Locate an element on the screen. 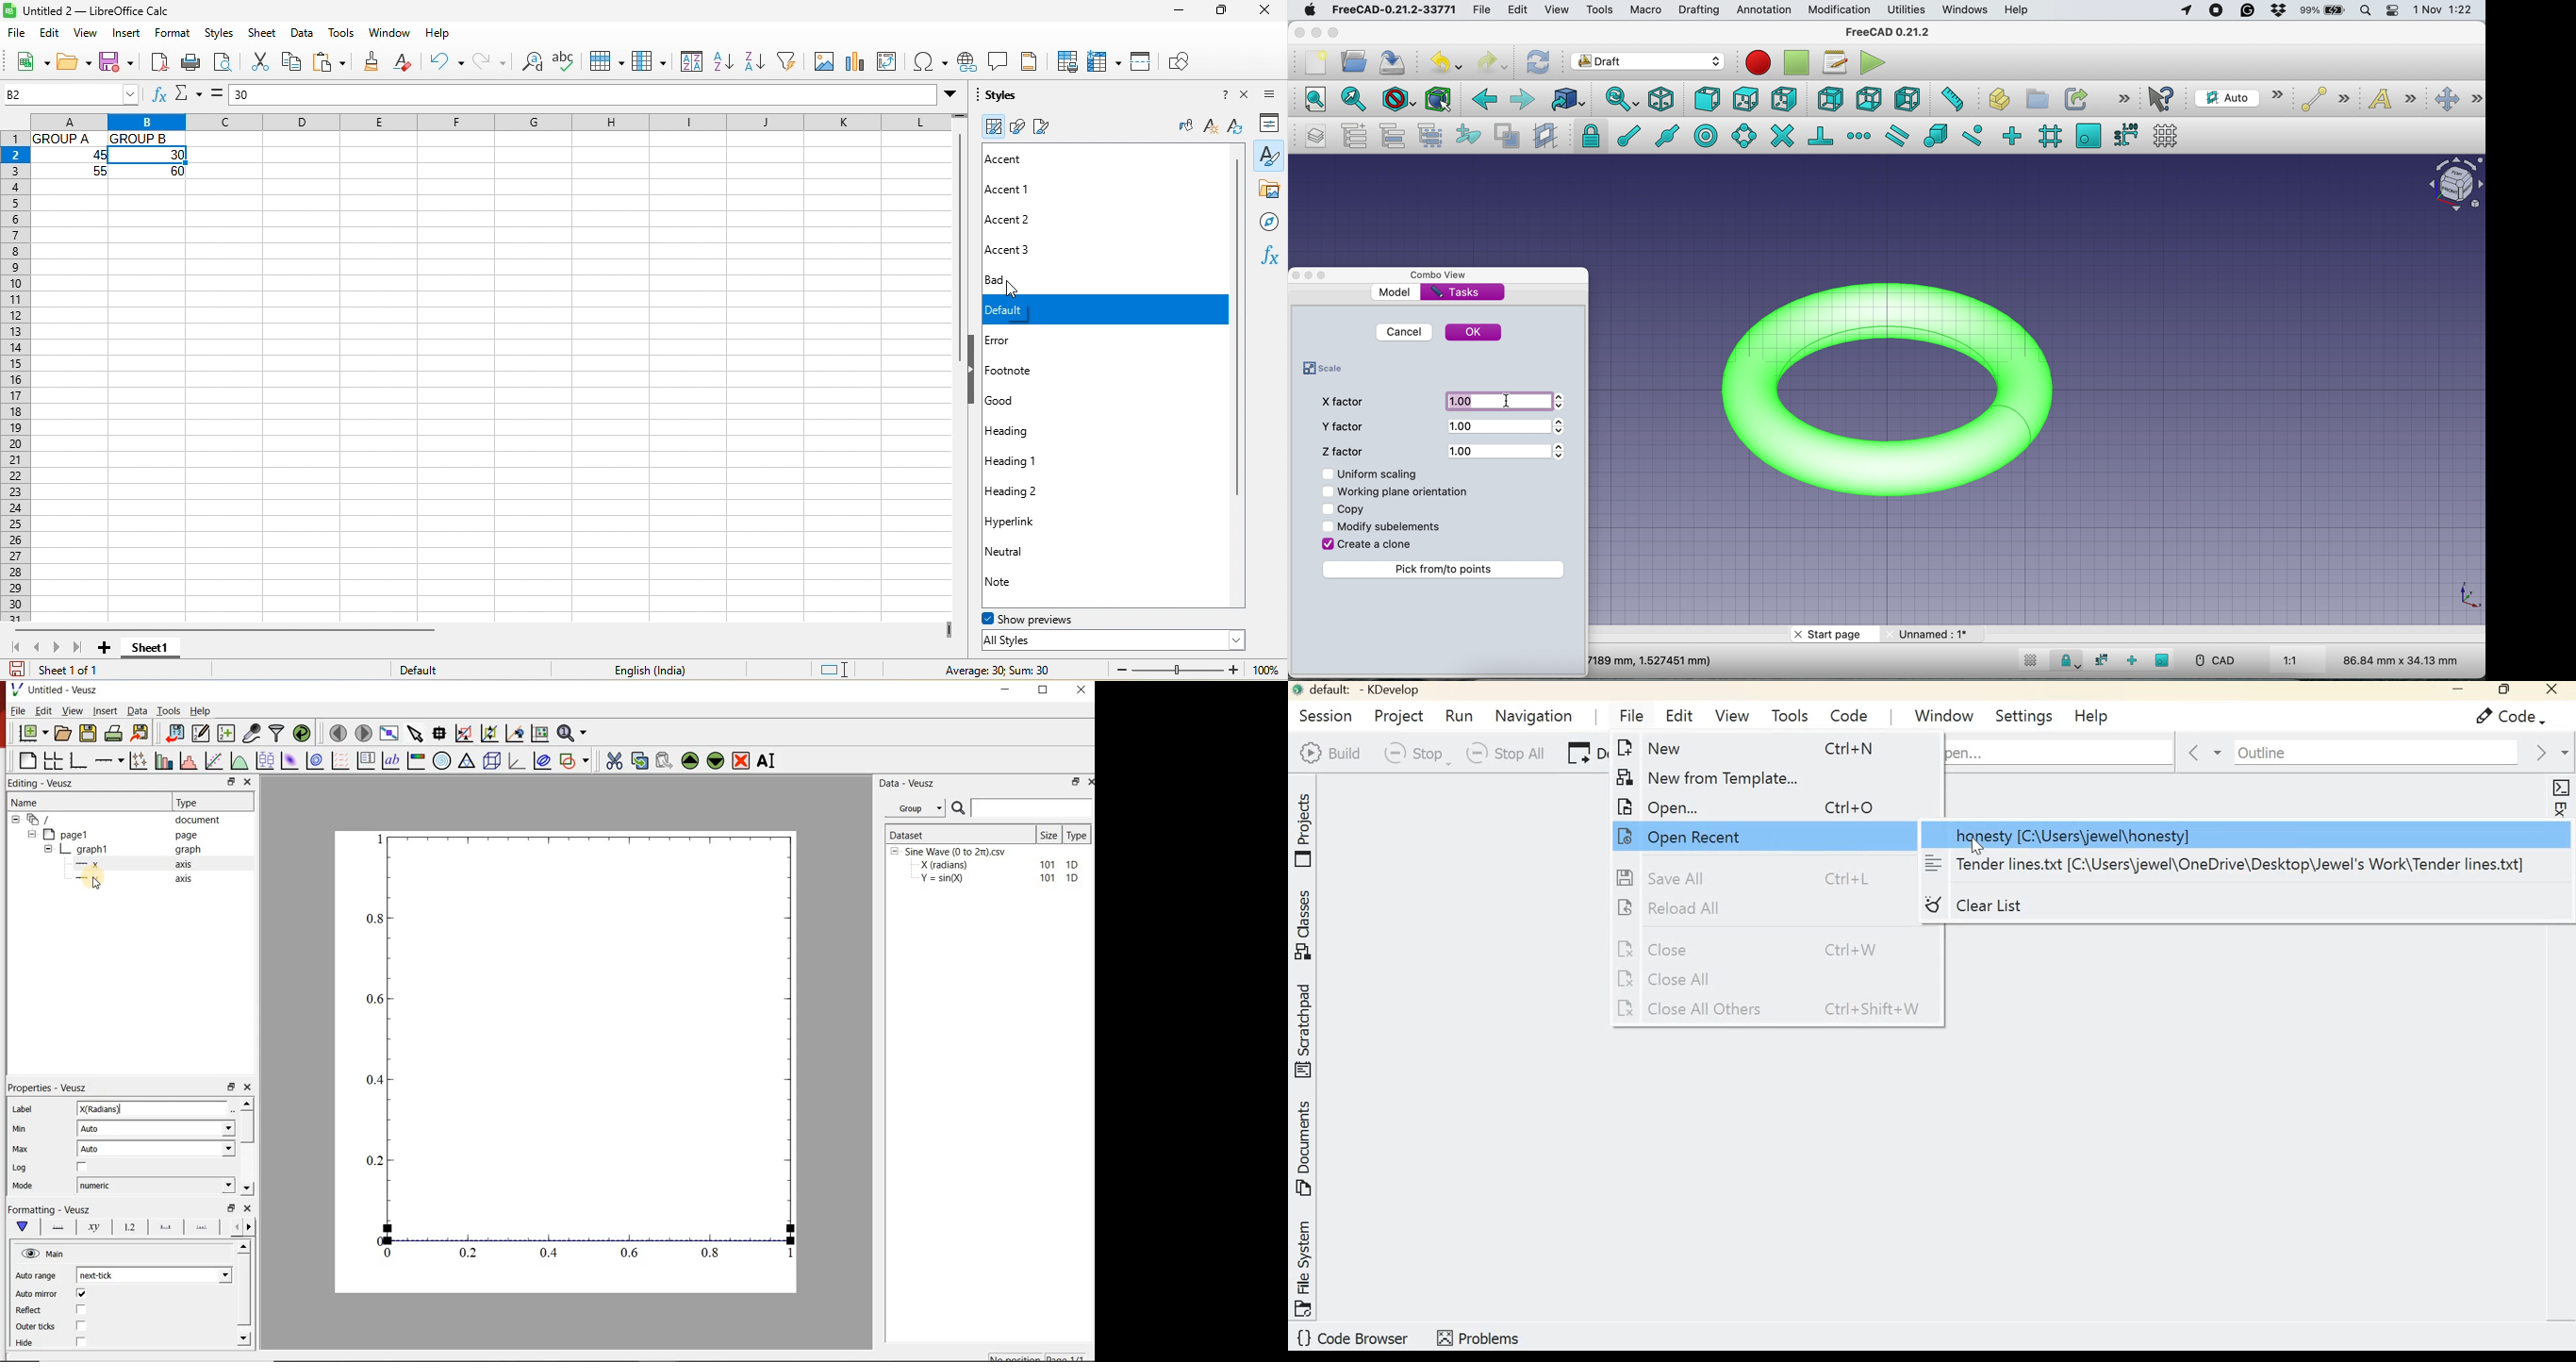 Image resolution: width=2576 pixels, height=1372 pixels. headings2 is located at coordinates (1035, 490).